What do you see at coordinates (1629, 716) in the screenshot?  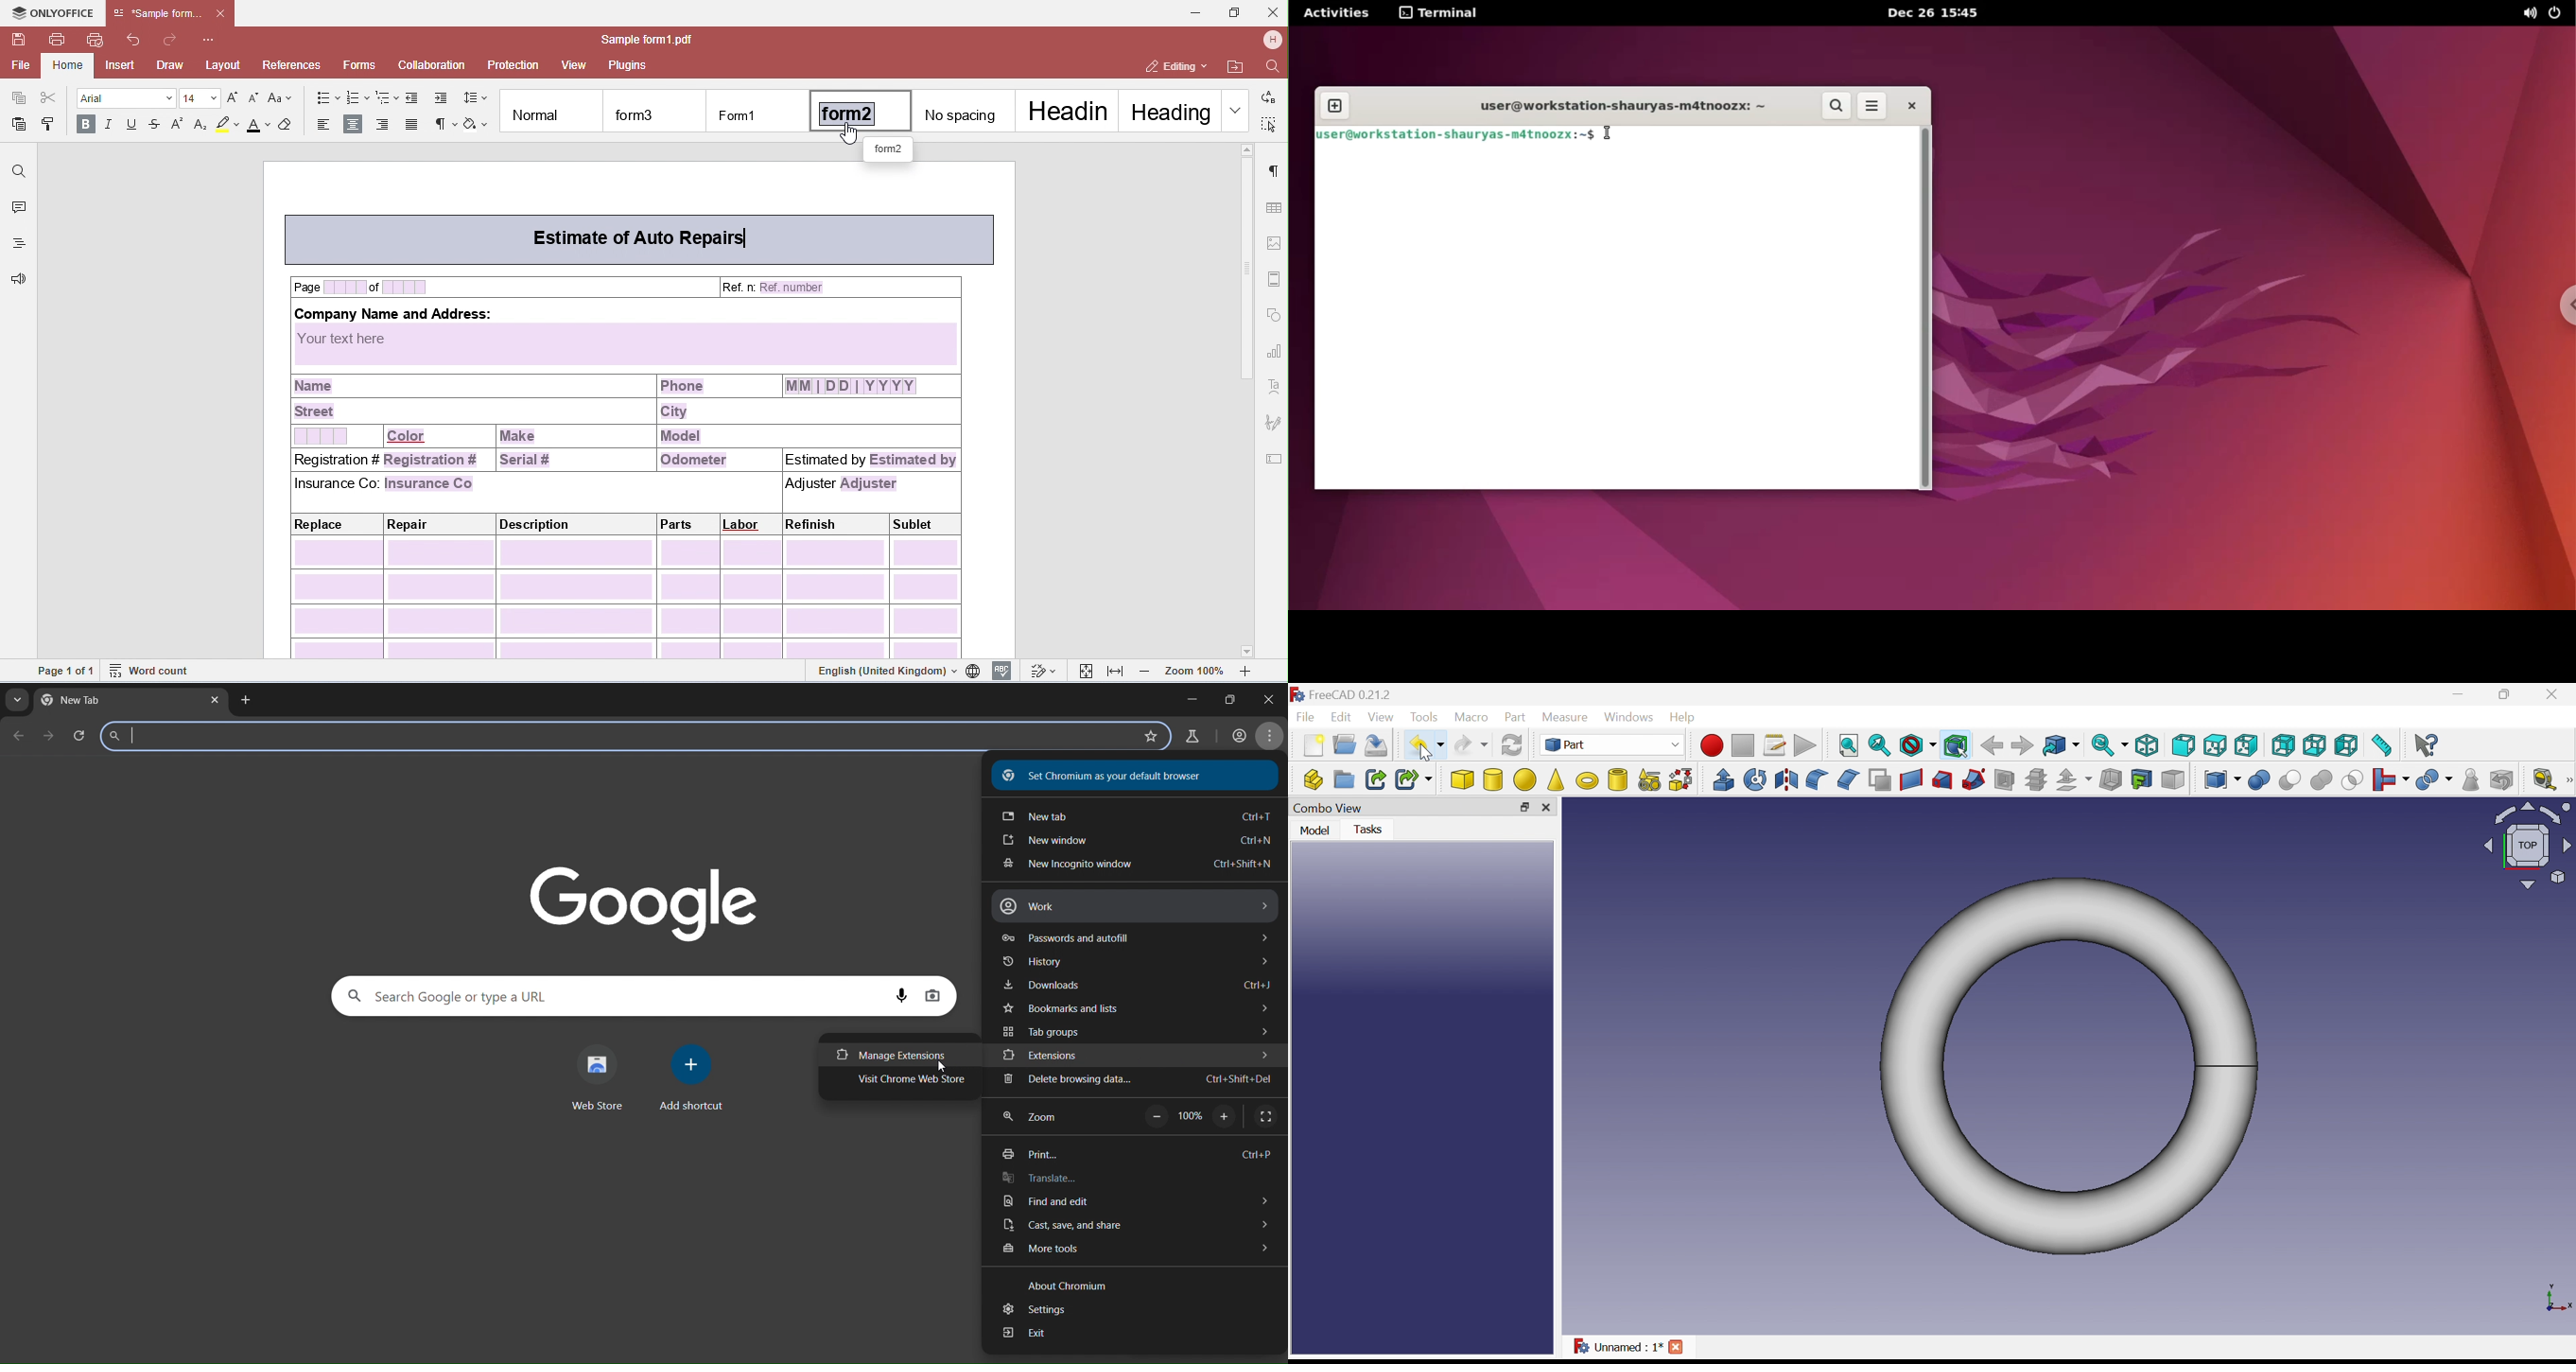 I see `Windows` at bounding box center [1629, 716].